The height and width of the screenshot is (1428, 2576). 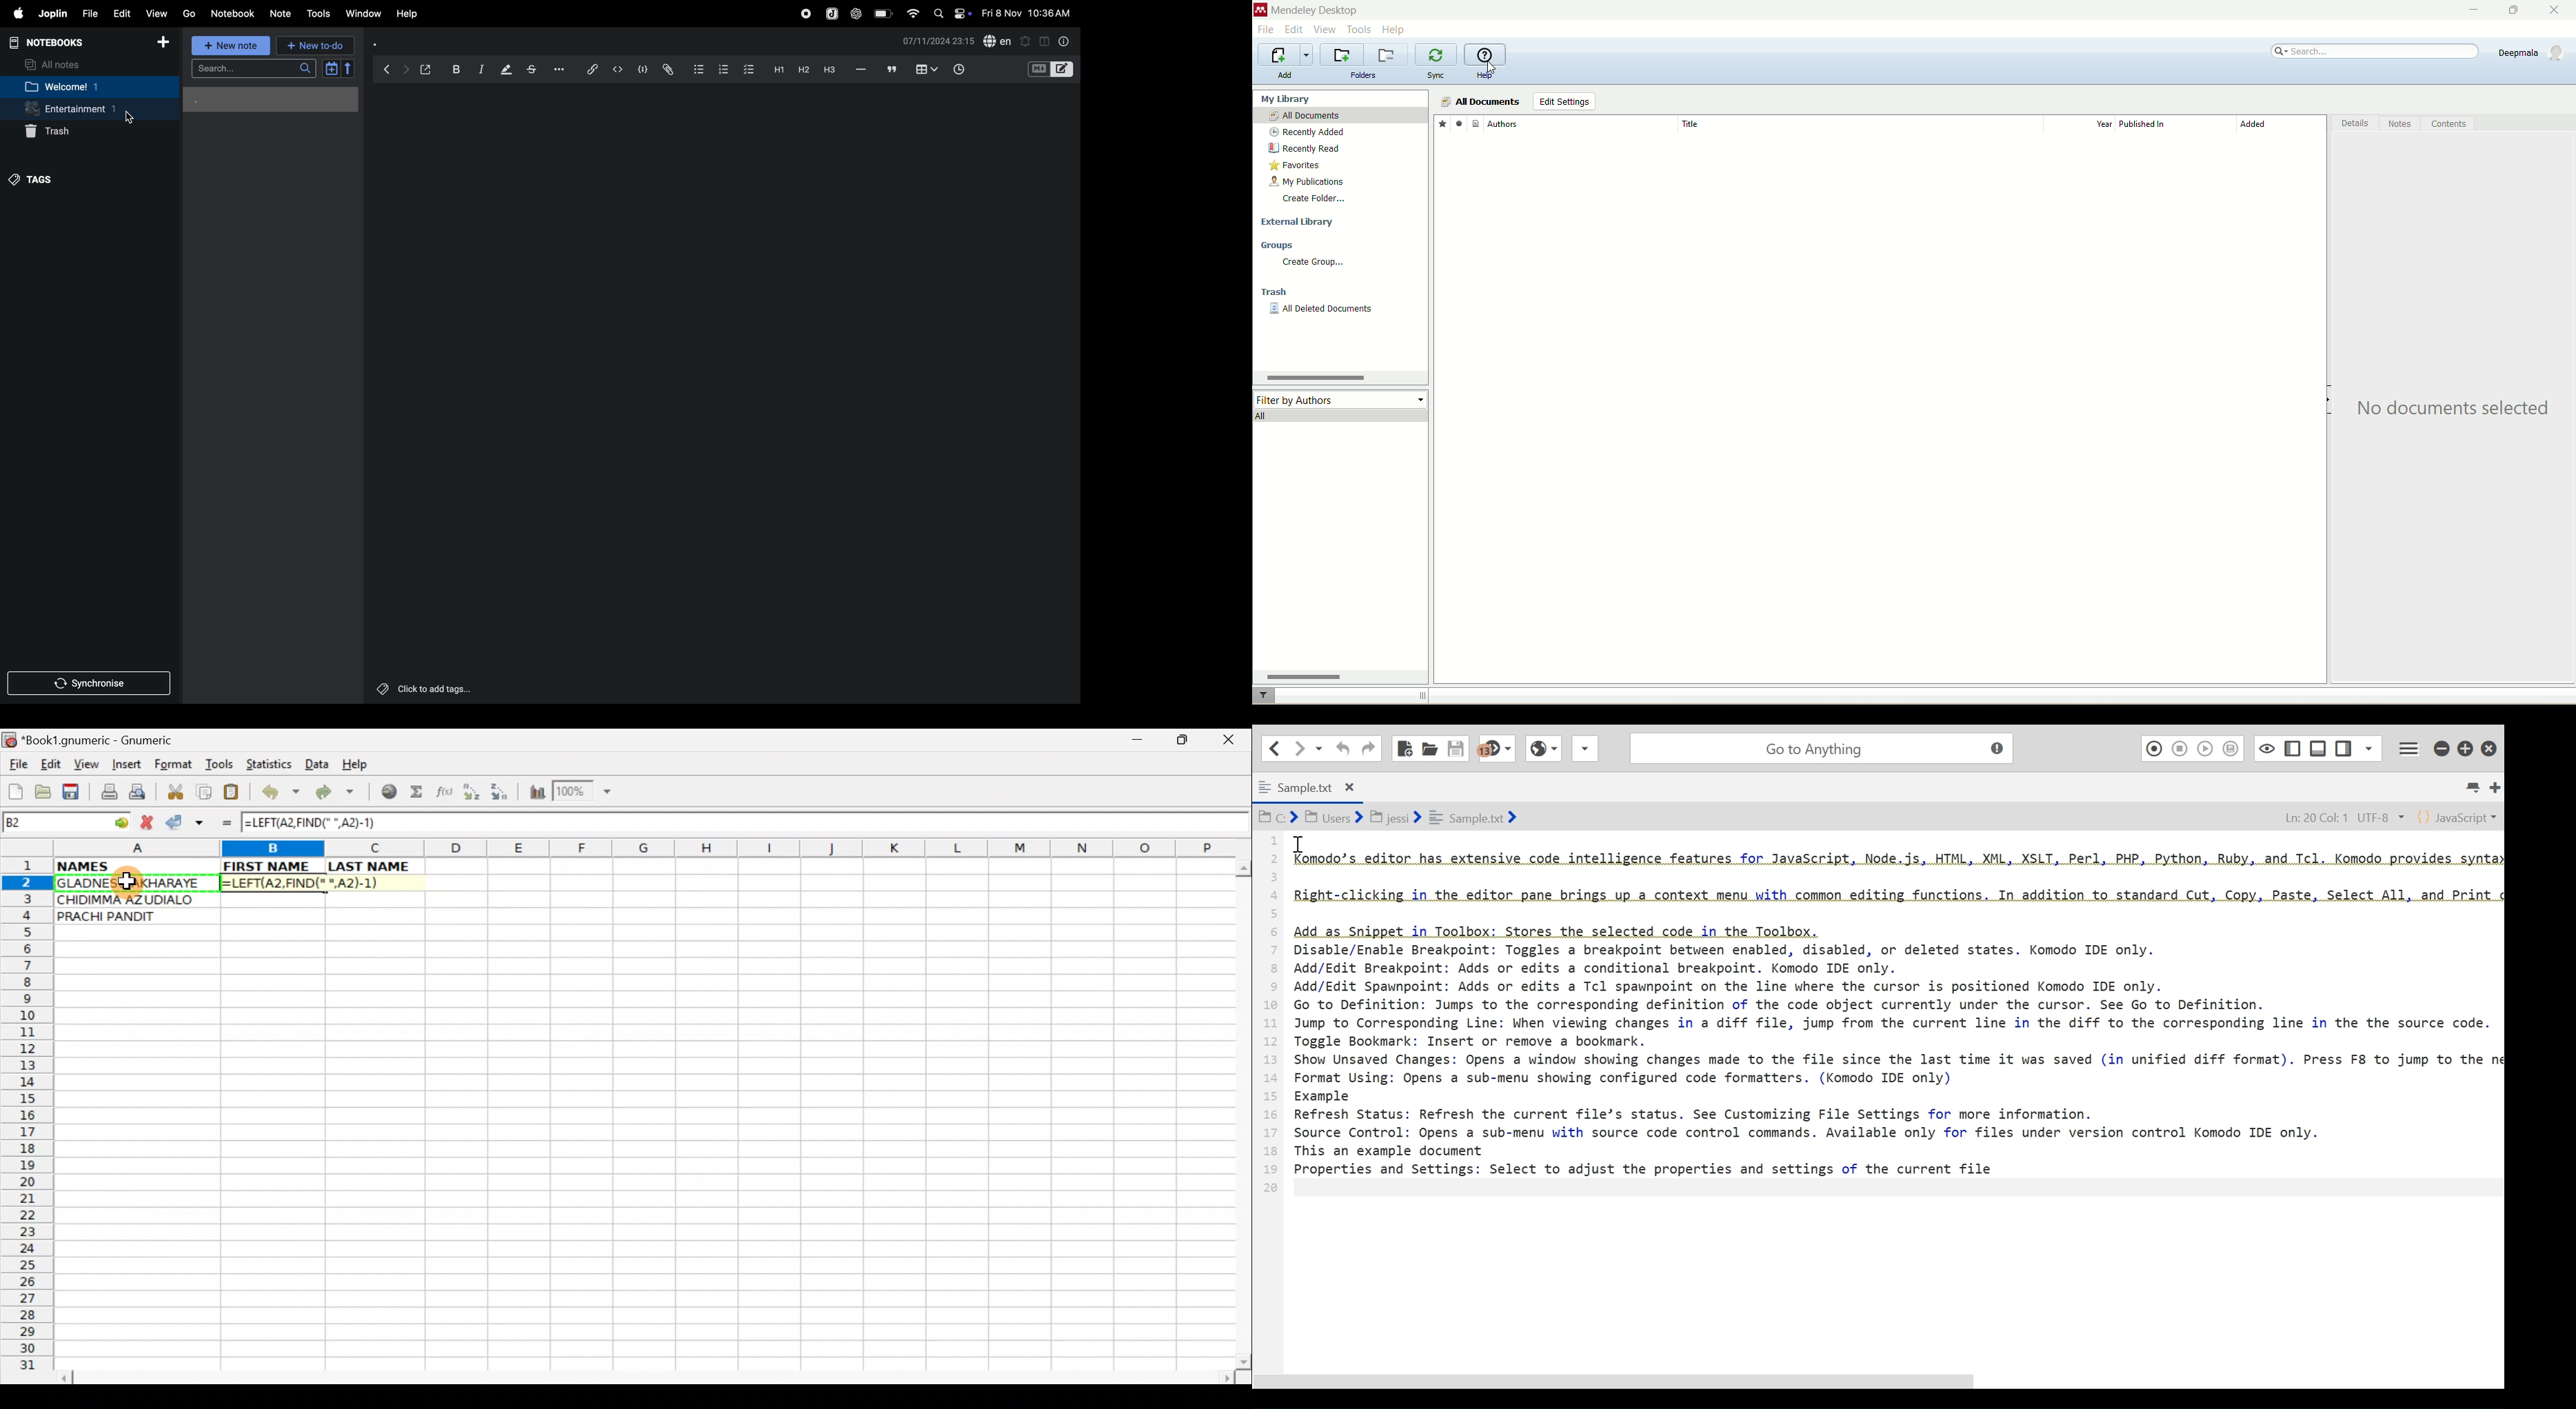 What do you see at coordinates (1294, 29) in the screenshot?
I see `edit` at bounding box center [1294, 29].